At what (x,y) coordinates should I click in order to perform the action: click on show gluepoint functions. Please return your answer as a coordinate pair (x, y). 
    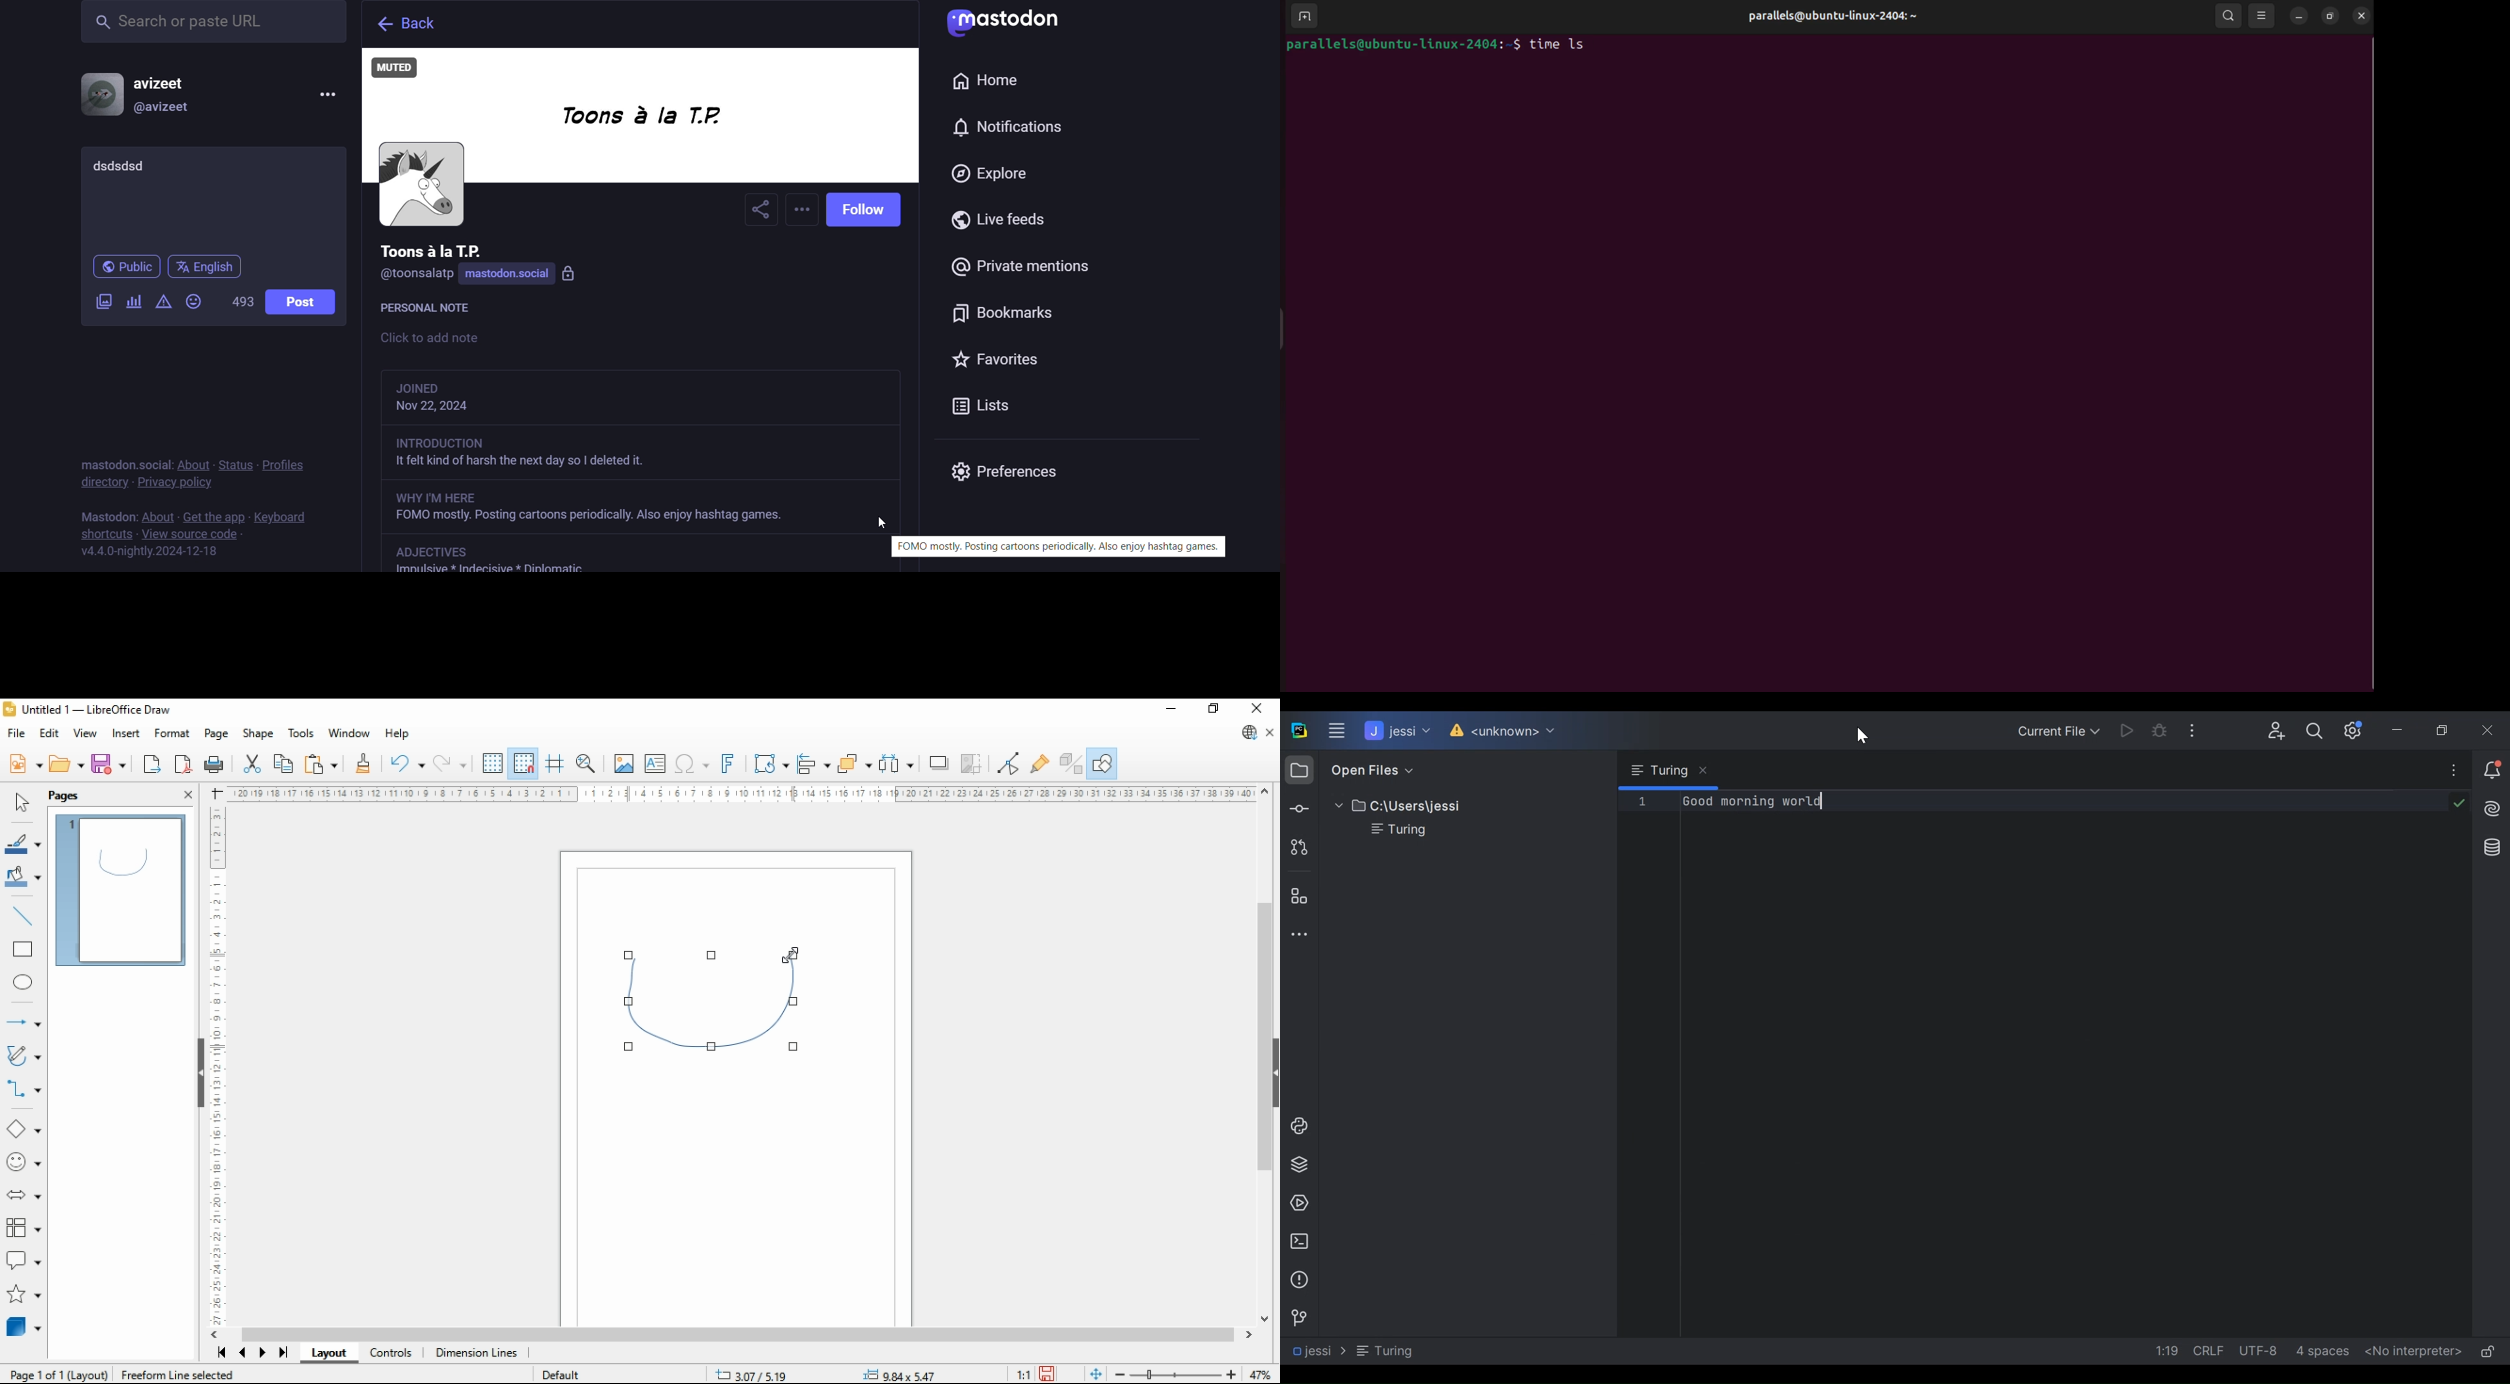
    Looking at the image, I should click on (1041, 764).